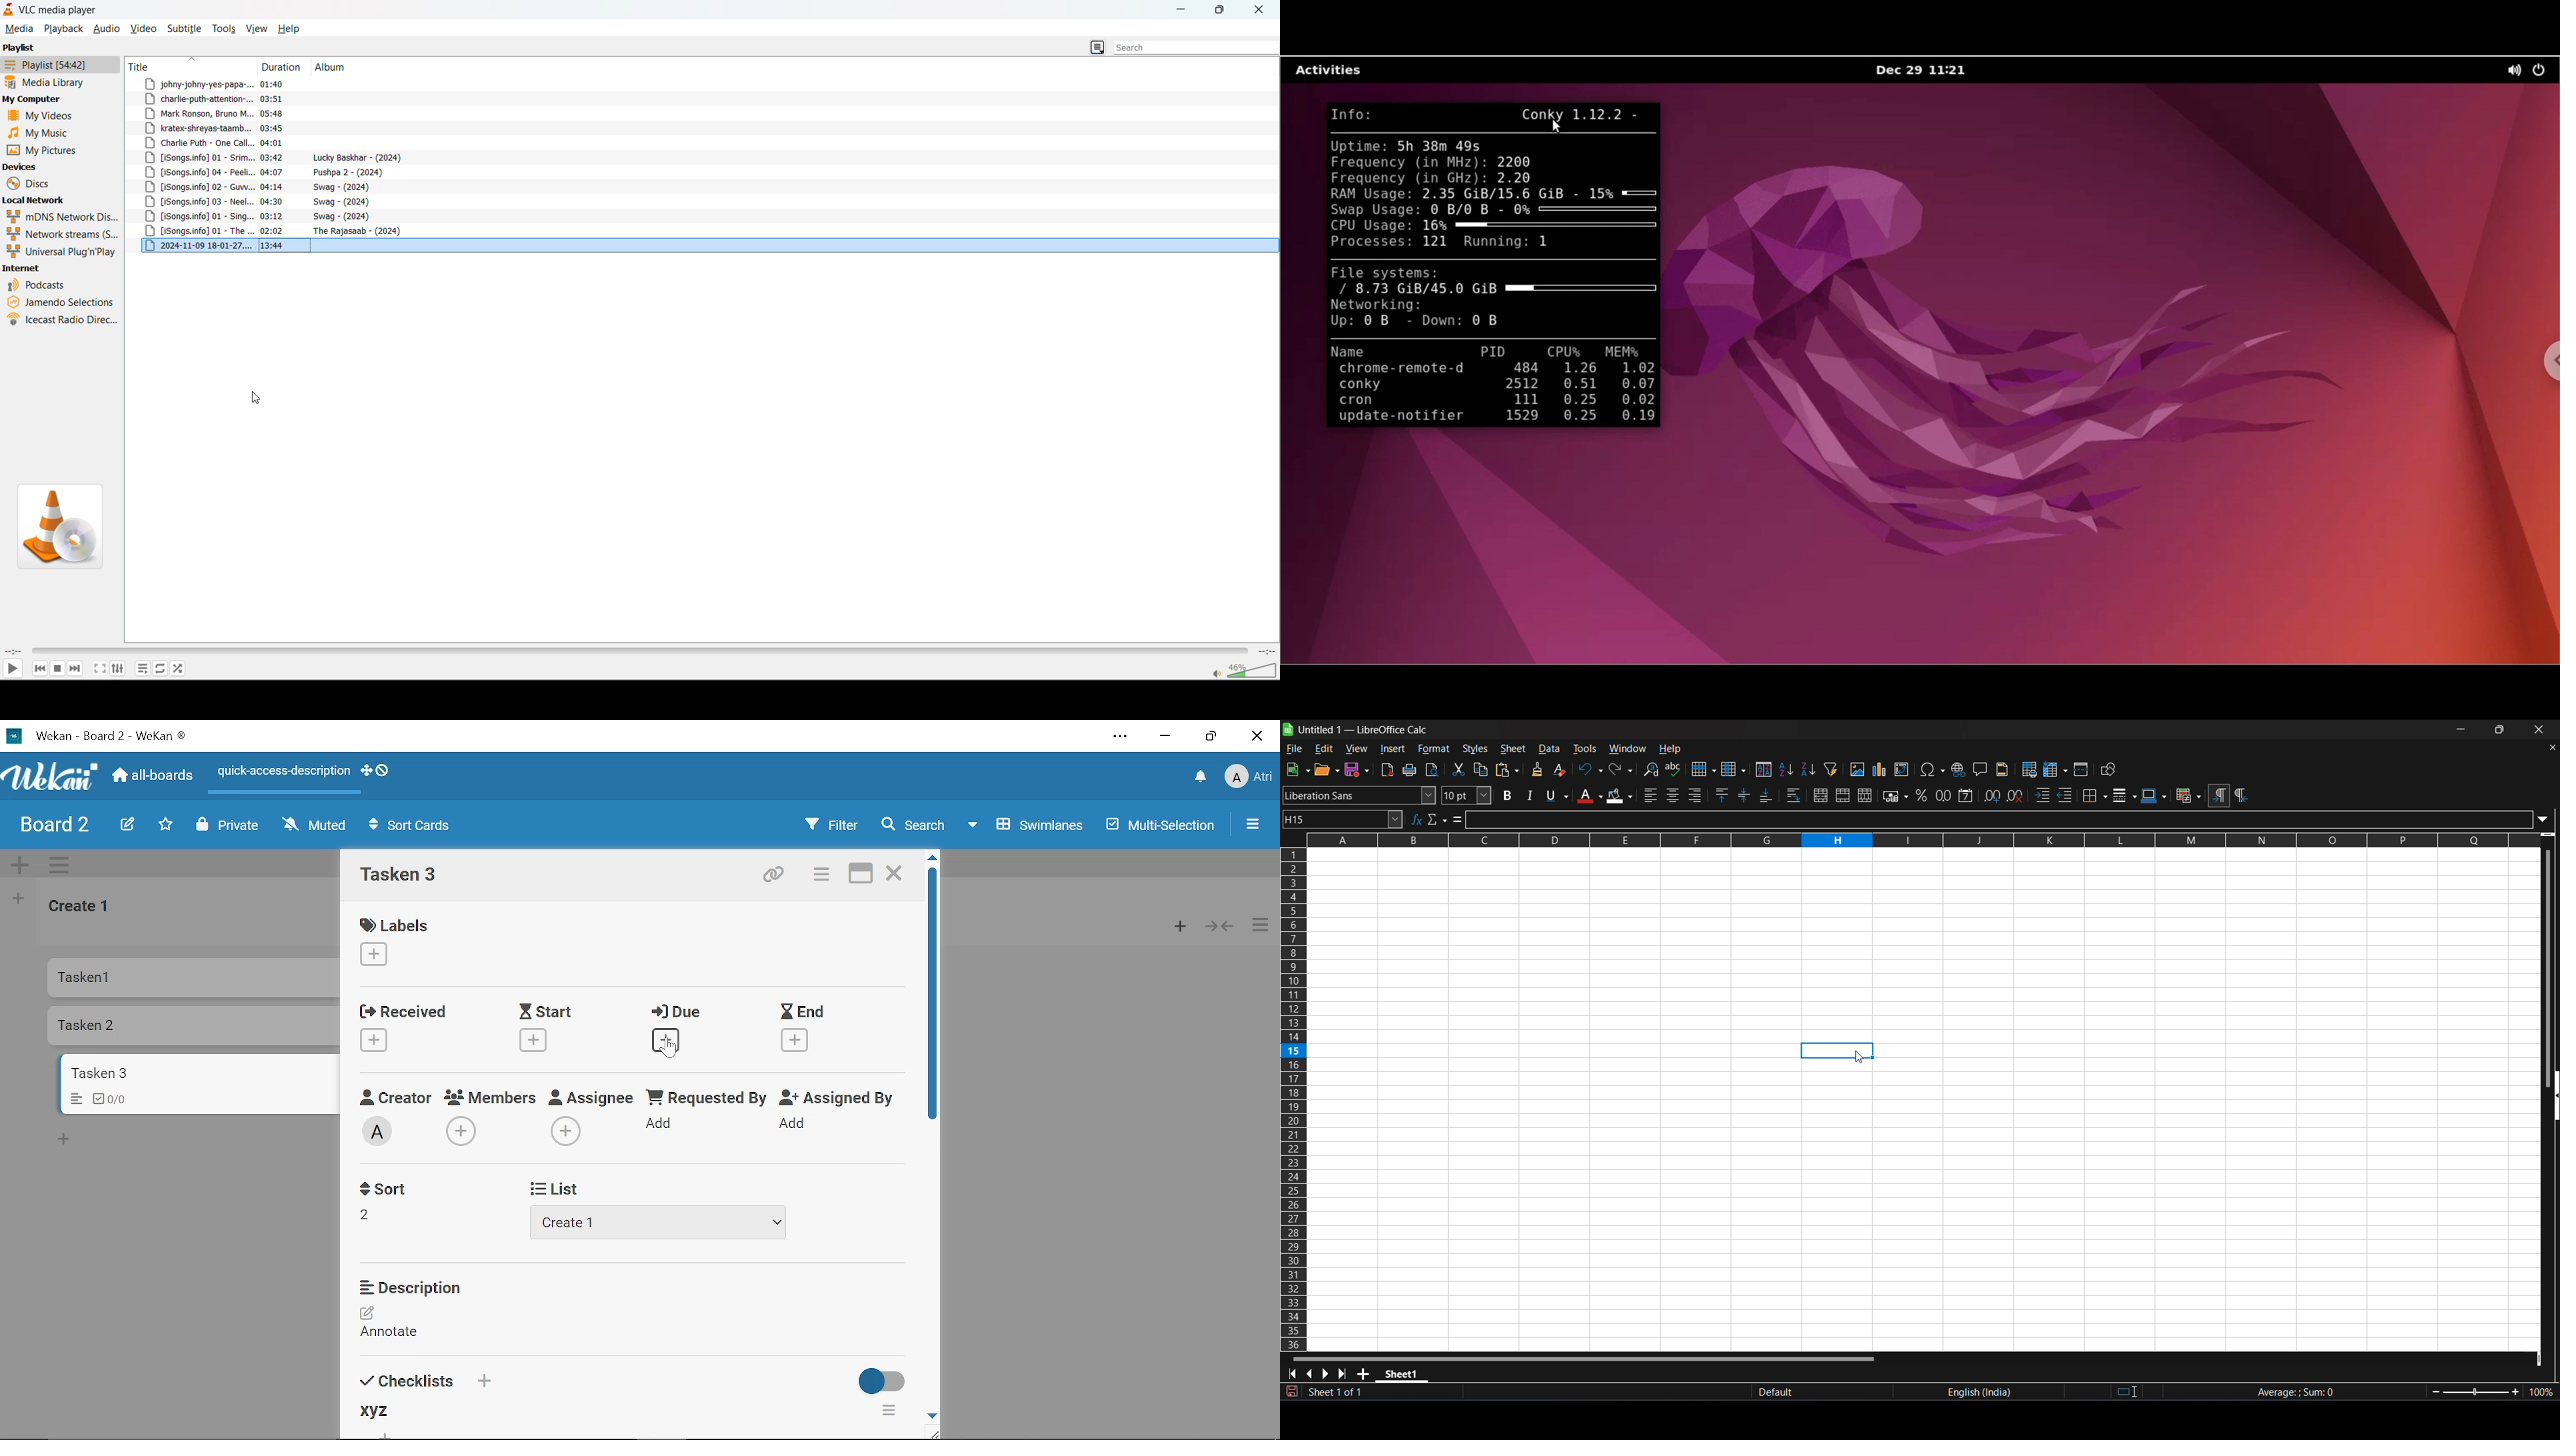 The image size is (2576, 1456). What do you see at coordinates (2291, 1391) in the screenshot?
I see `formula` at bounding box center [2291, 1391].